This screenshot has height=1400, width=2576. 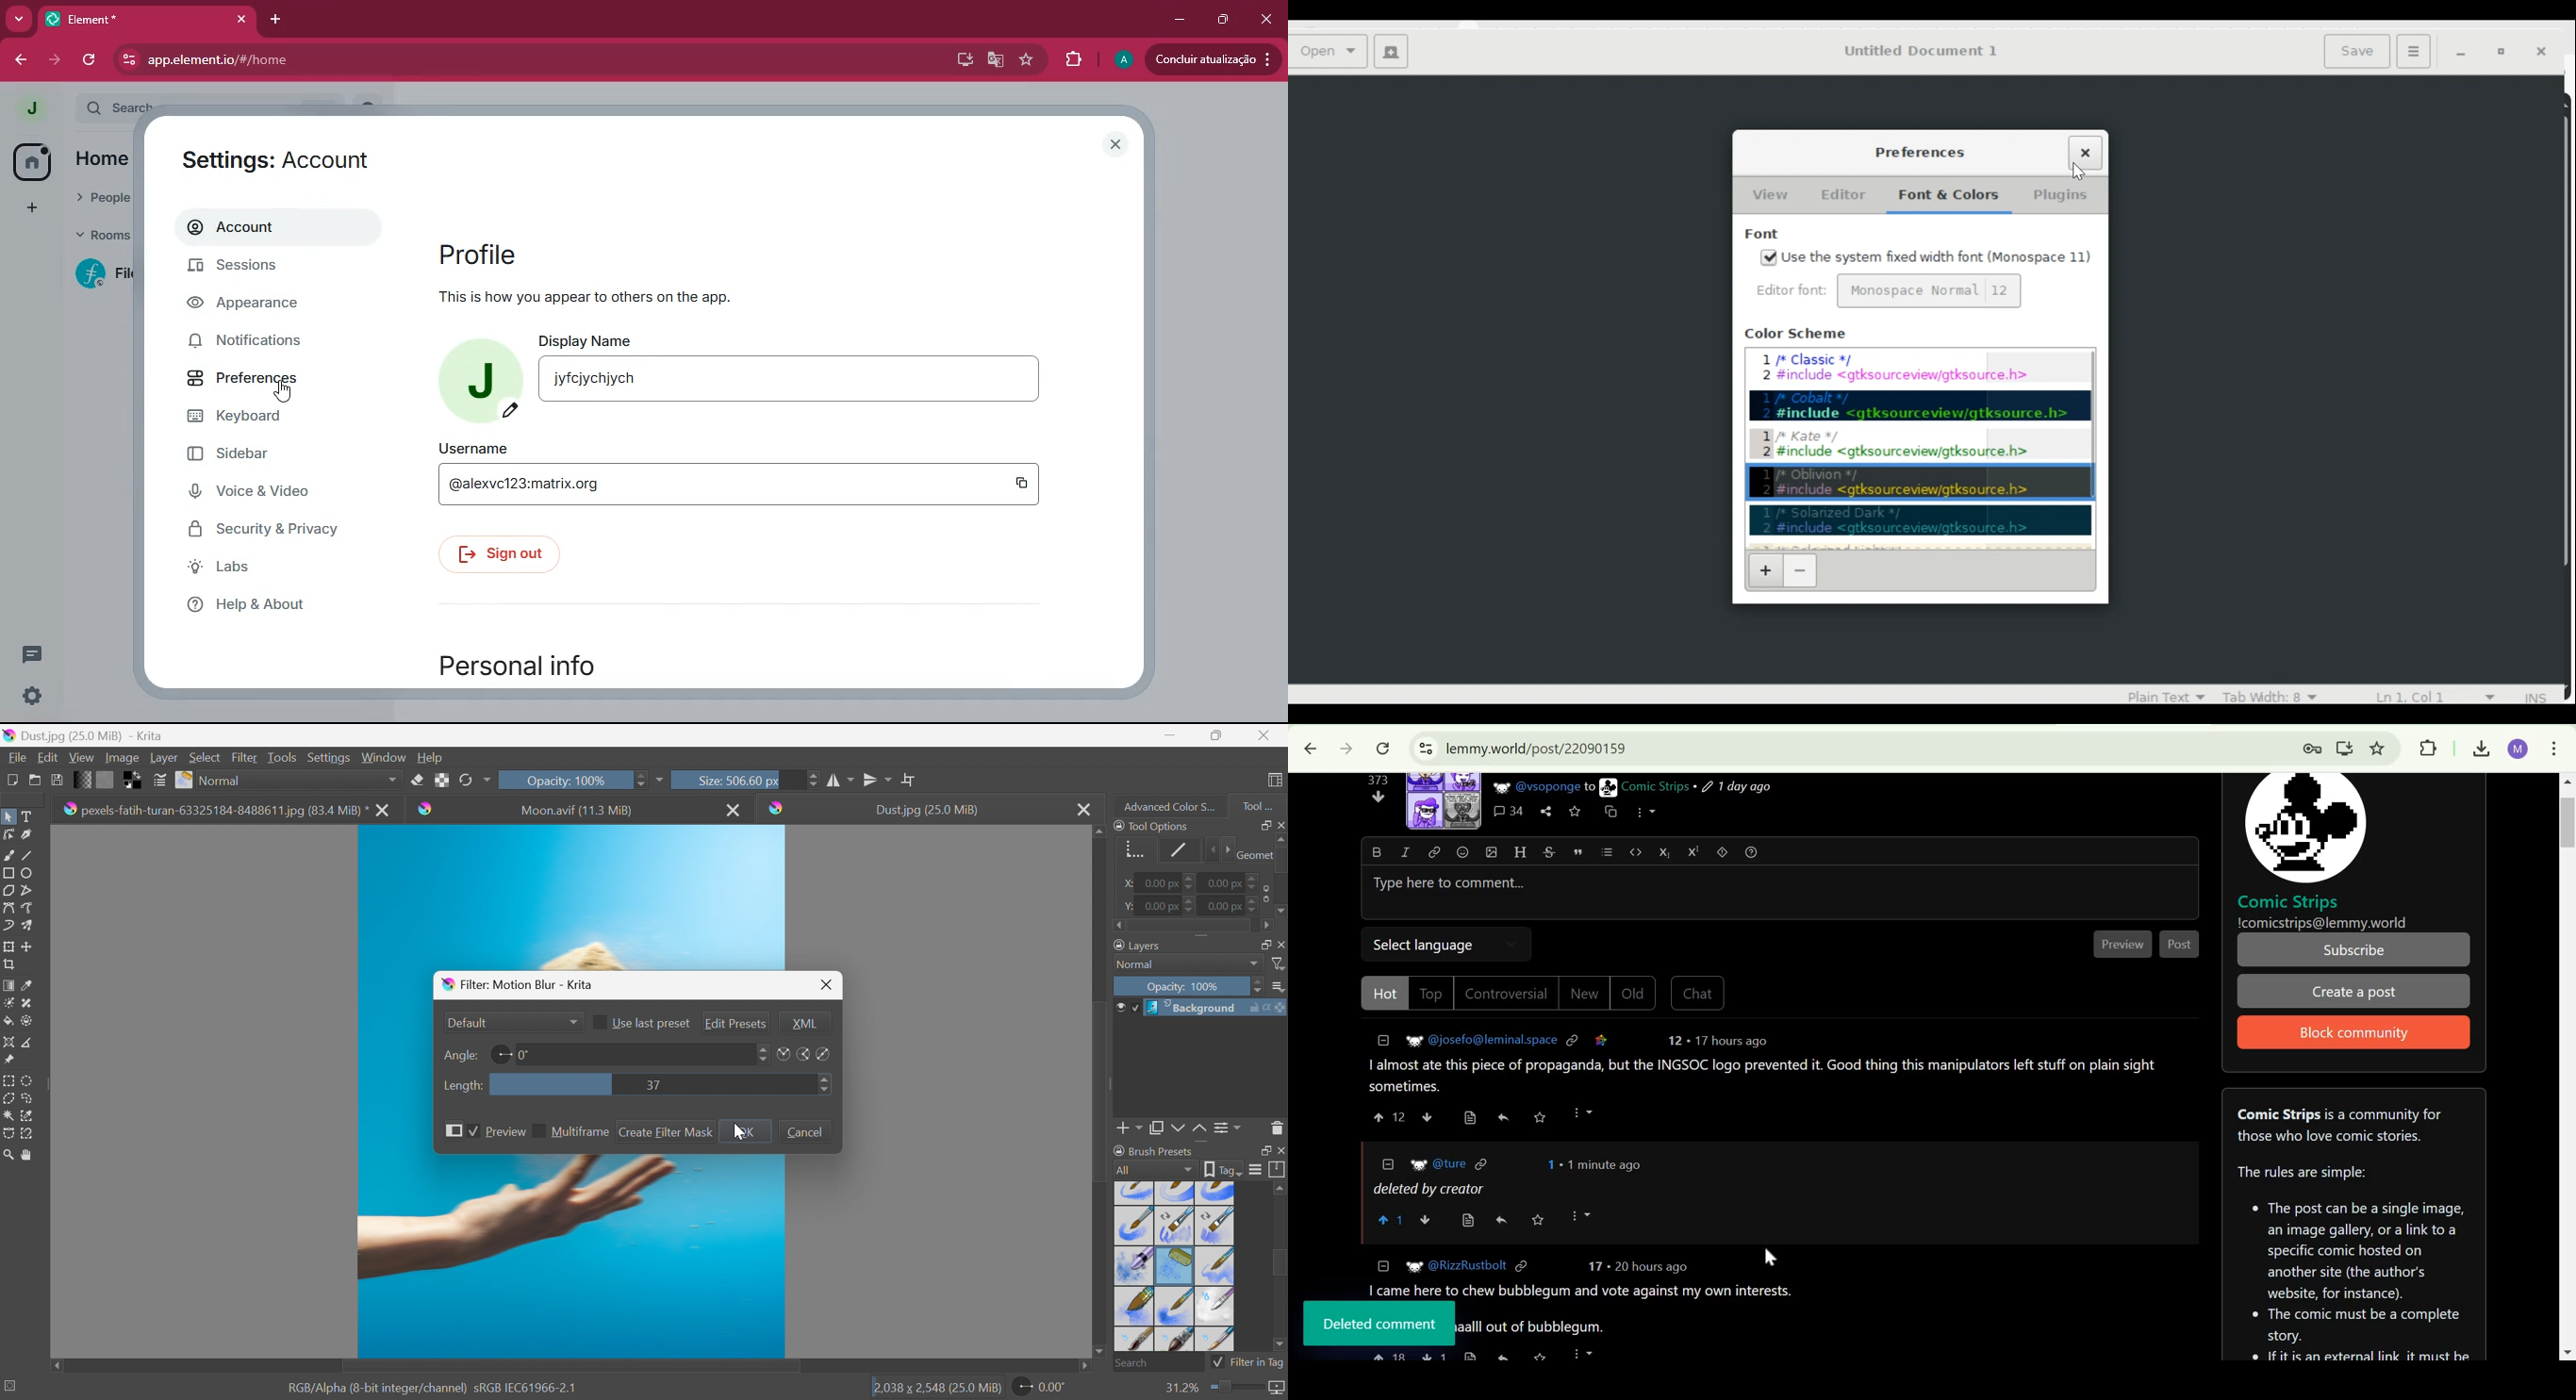 I want to click on downvote, so click(x=1426, y=1116).